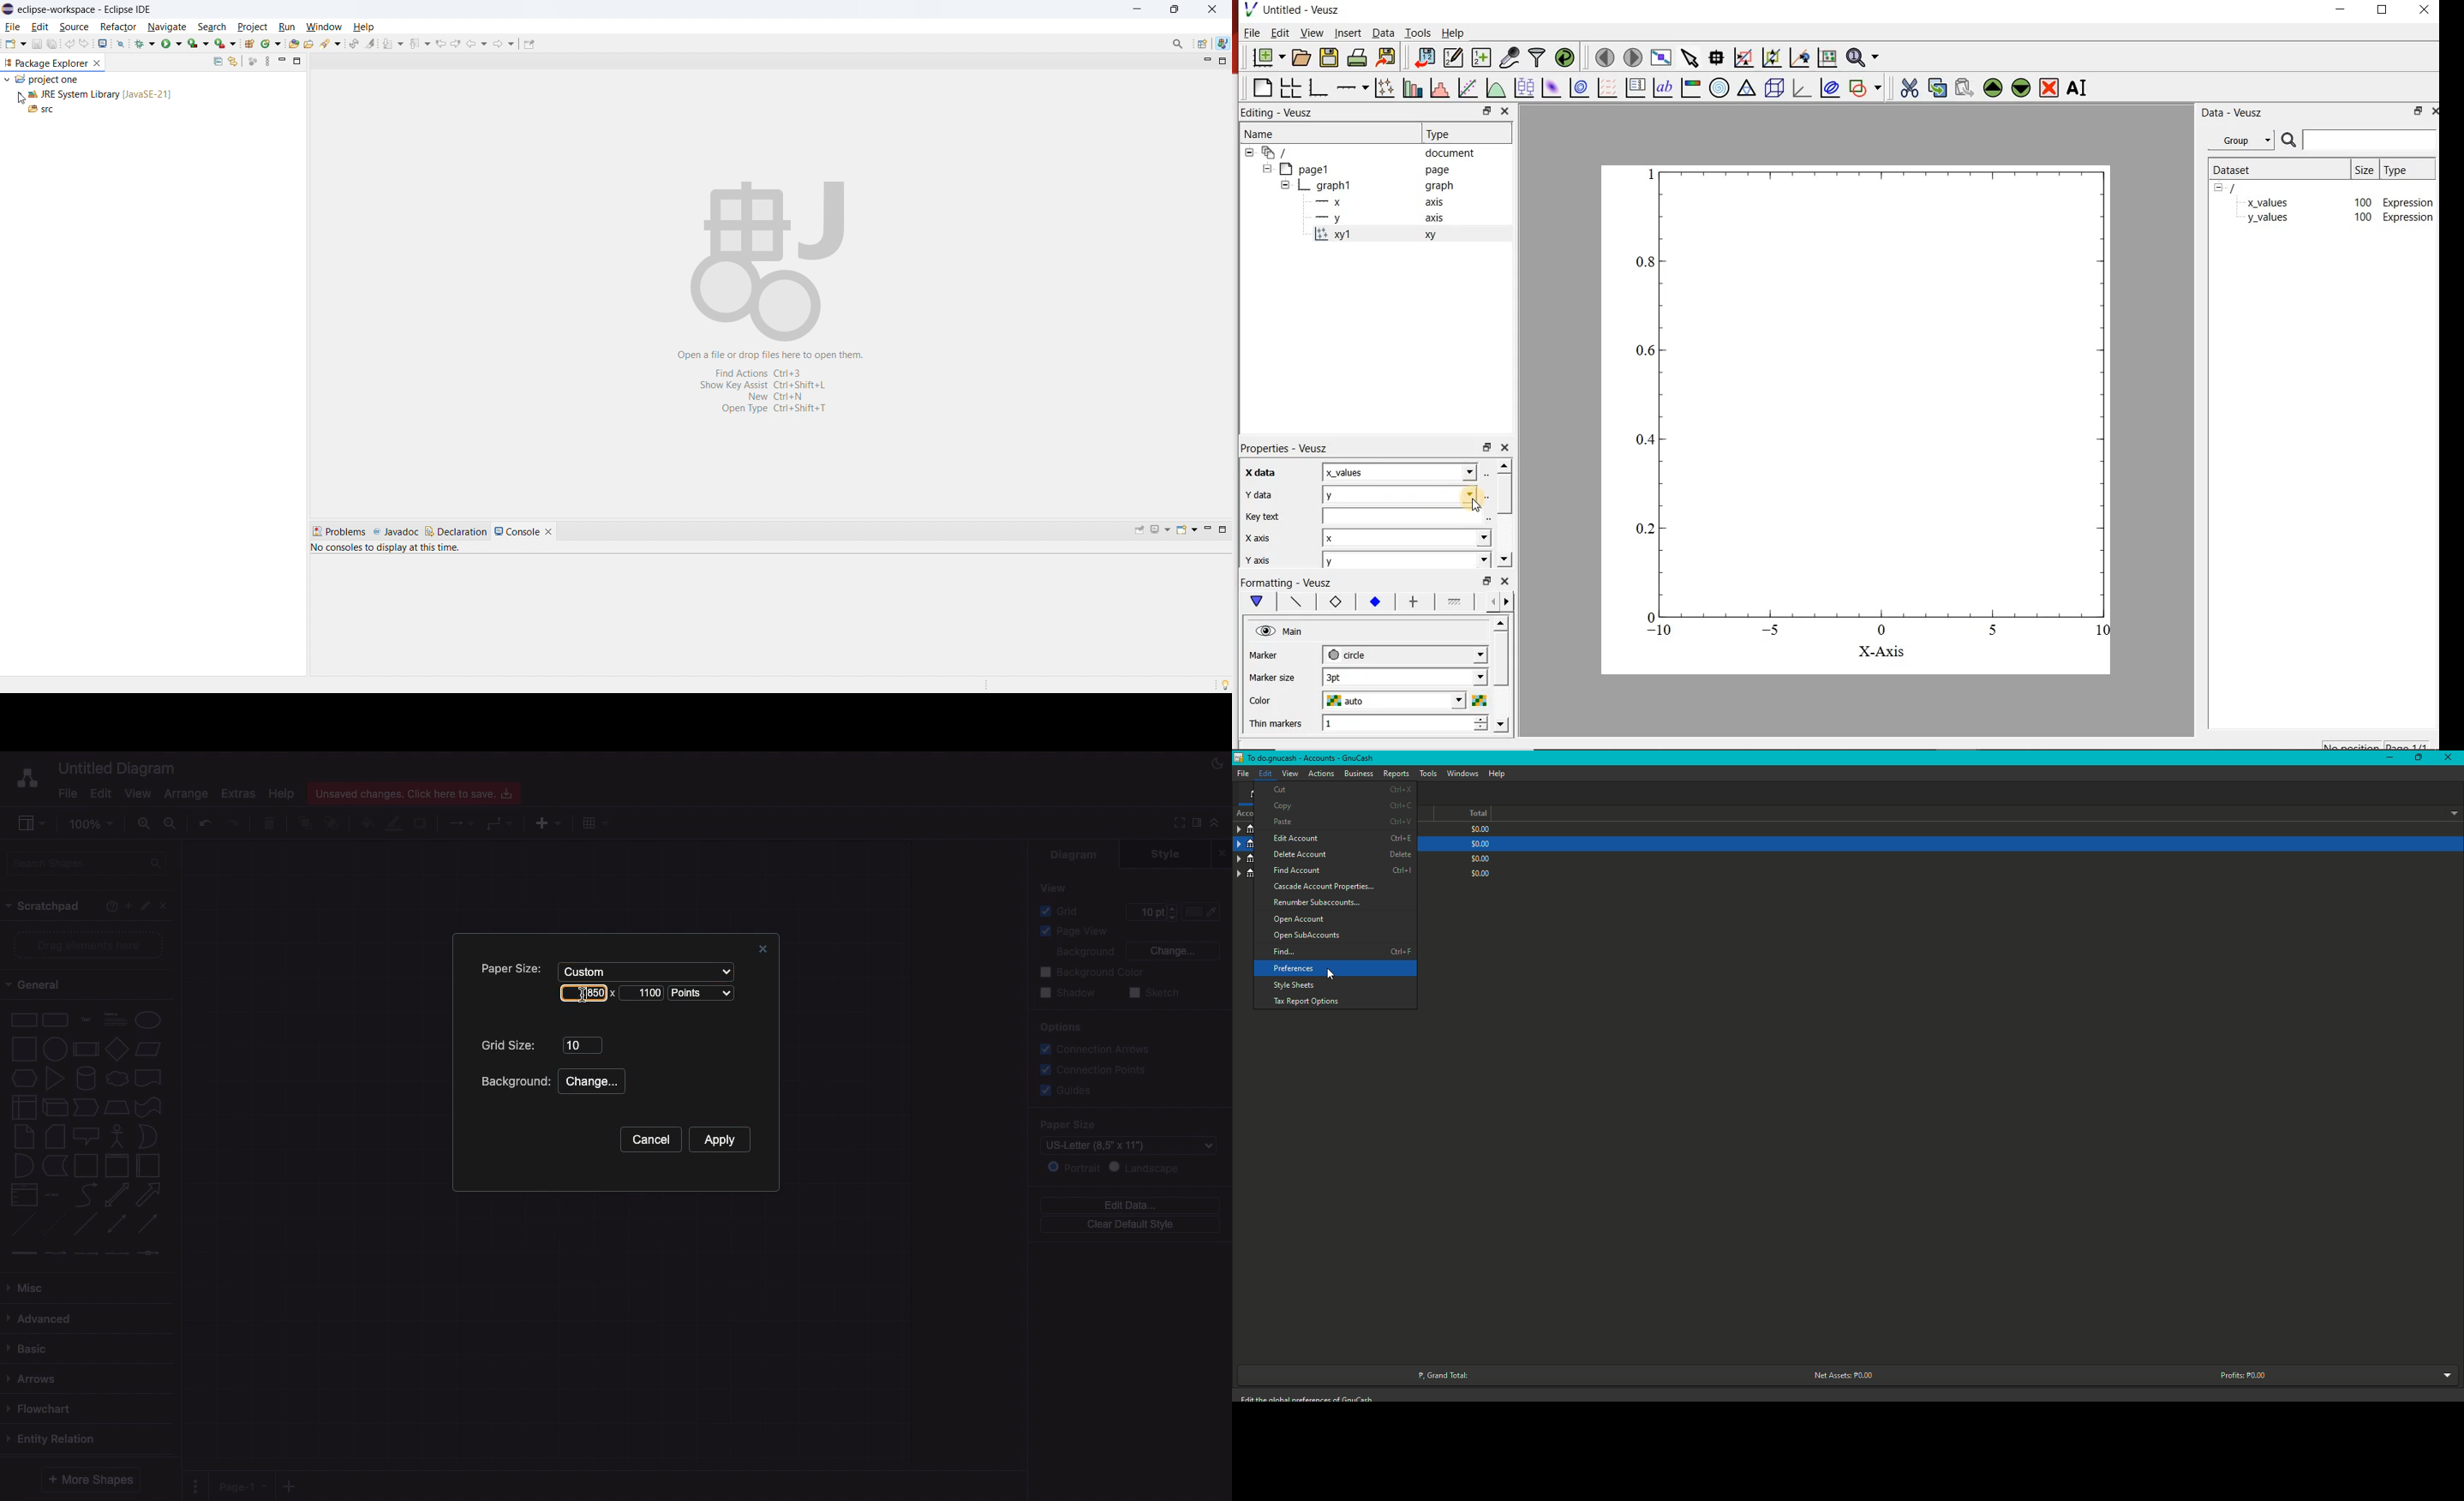 The image size is (2464, 1512). What do you see at coordinates (1167, 853) in the screenshot?
I see `Style` at bounding box center [1167, 853].